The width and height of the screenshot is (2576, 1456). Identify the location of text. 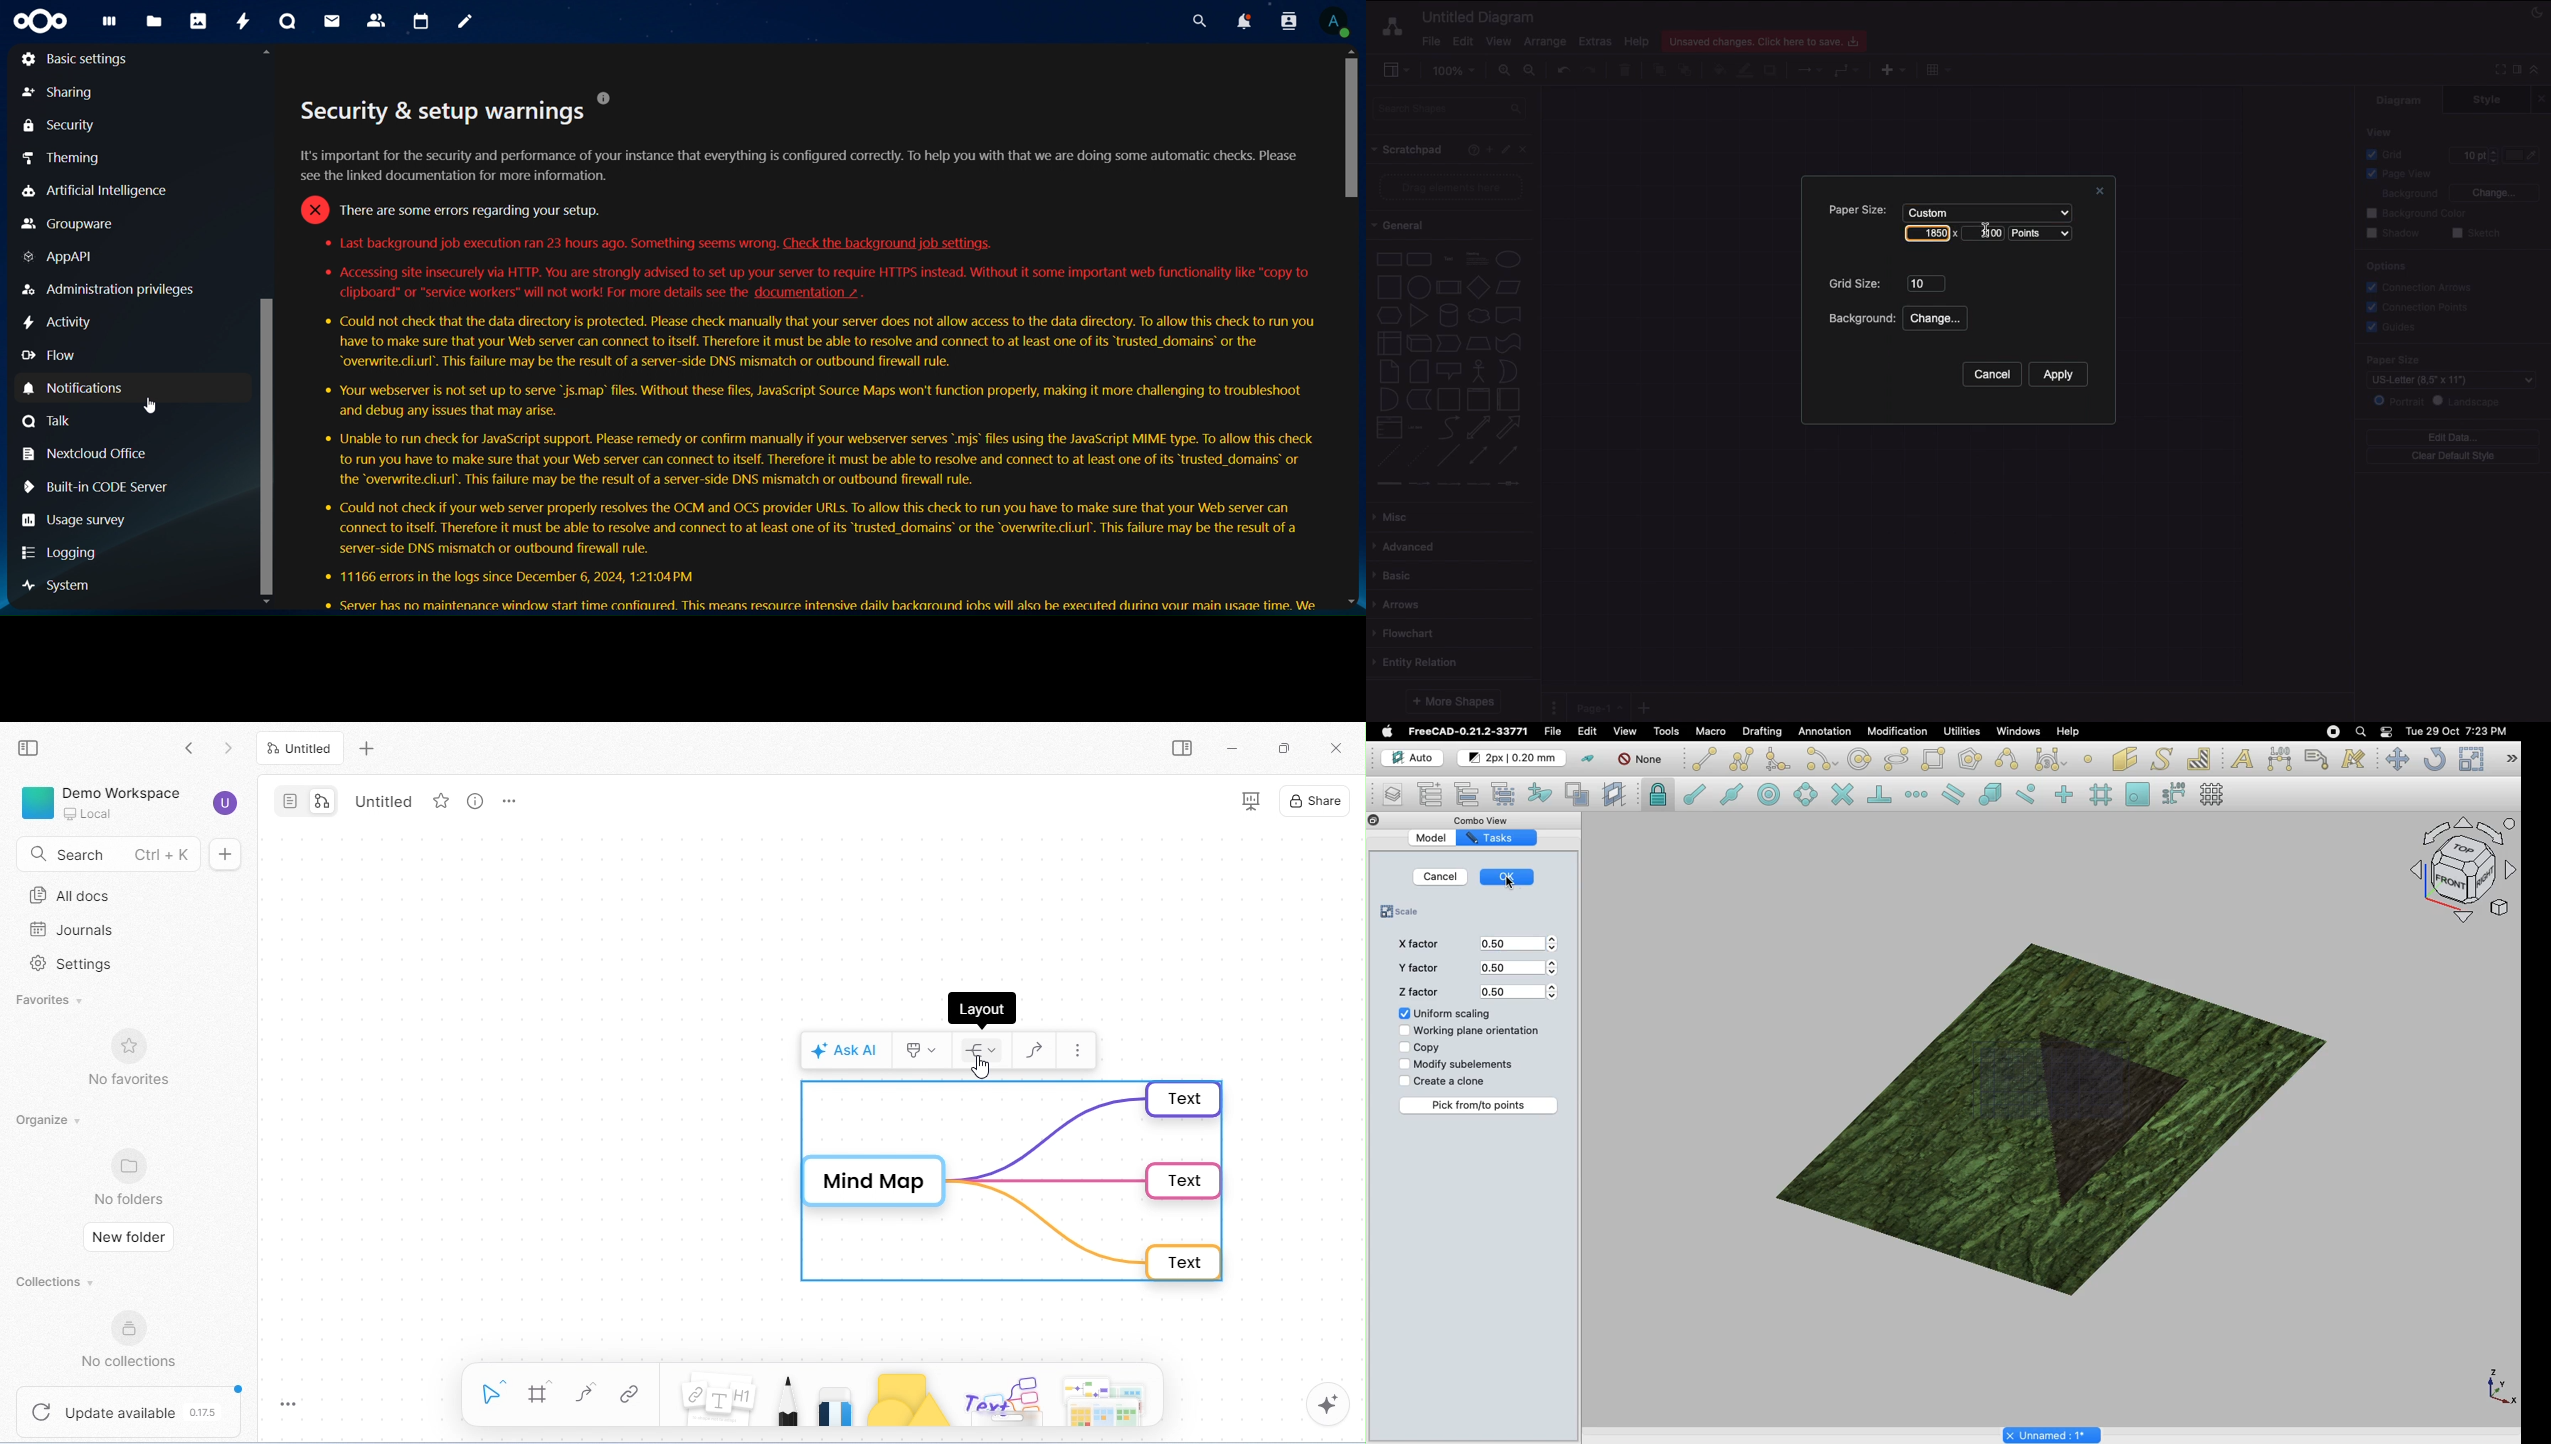
(808, 351).